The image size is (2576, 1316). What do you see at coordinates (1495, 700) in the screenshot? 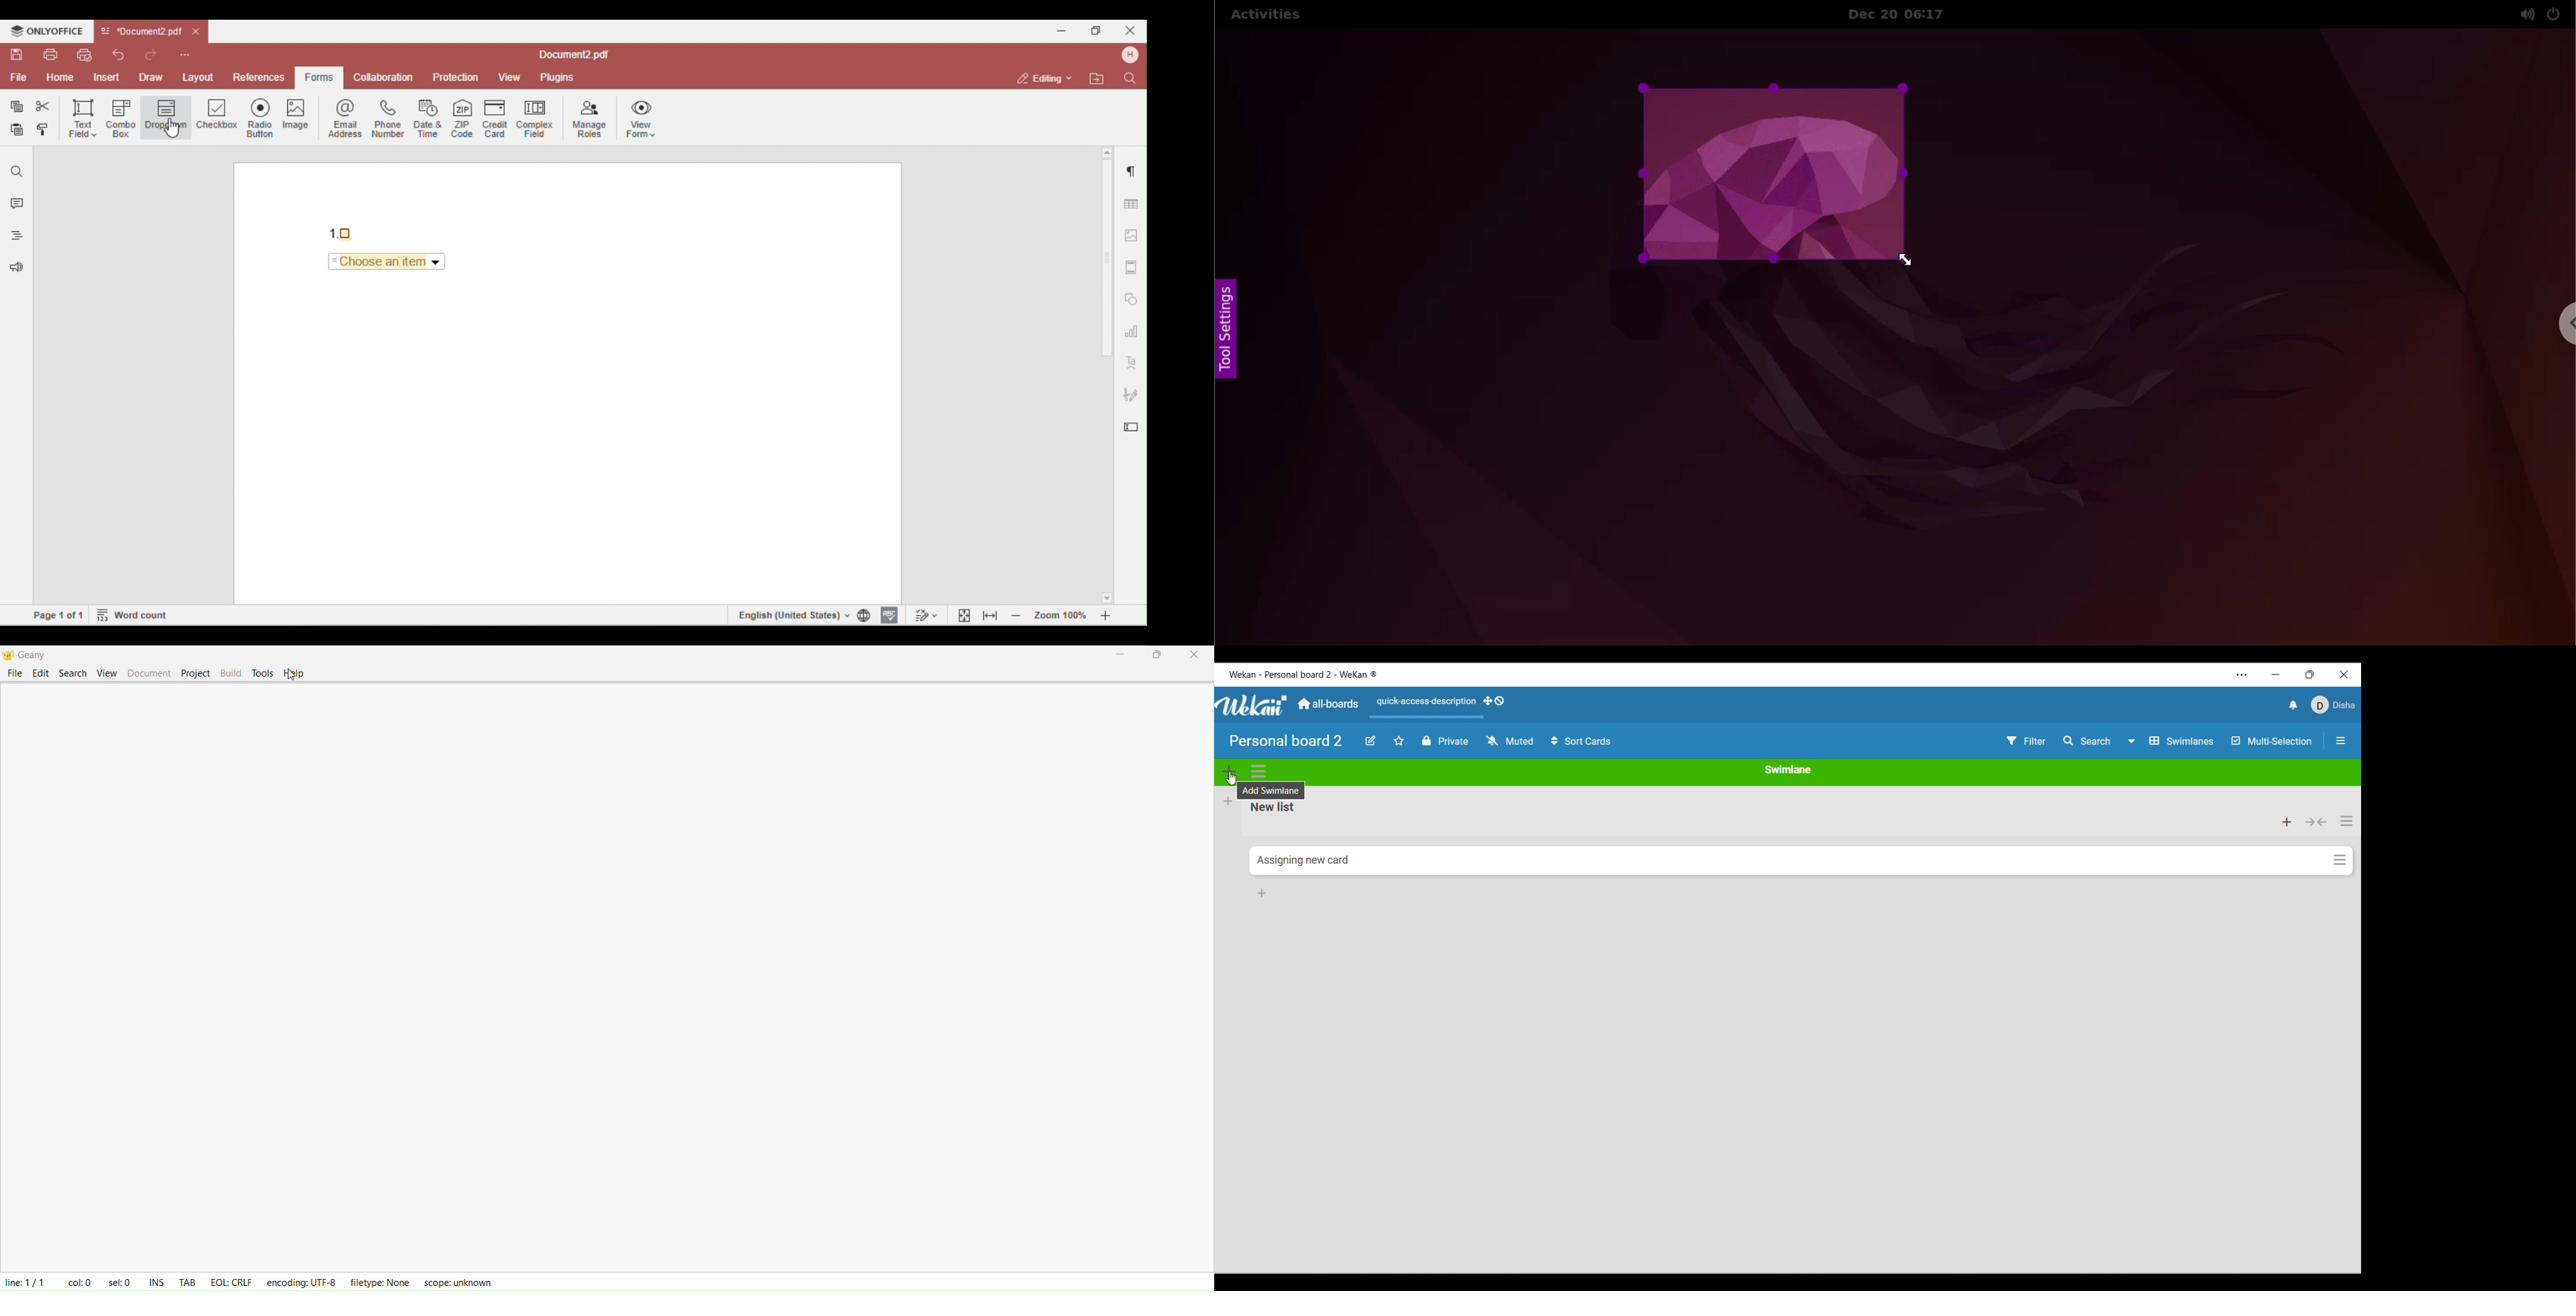
I see `Show desktop drag handles` at bounding box center [1495, 700].